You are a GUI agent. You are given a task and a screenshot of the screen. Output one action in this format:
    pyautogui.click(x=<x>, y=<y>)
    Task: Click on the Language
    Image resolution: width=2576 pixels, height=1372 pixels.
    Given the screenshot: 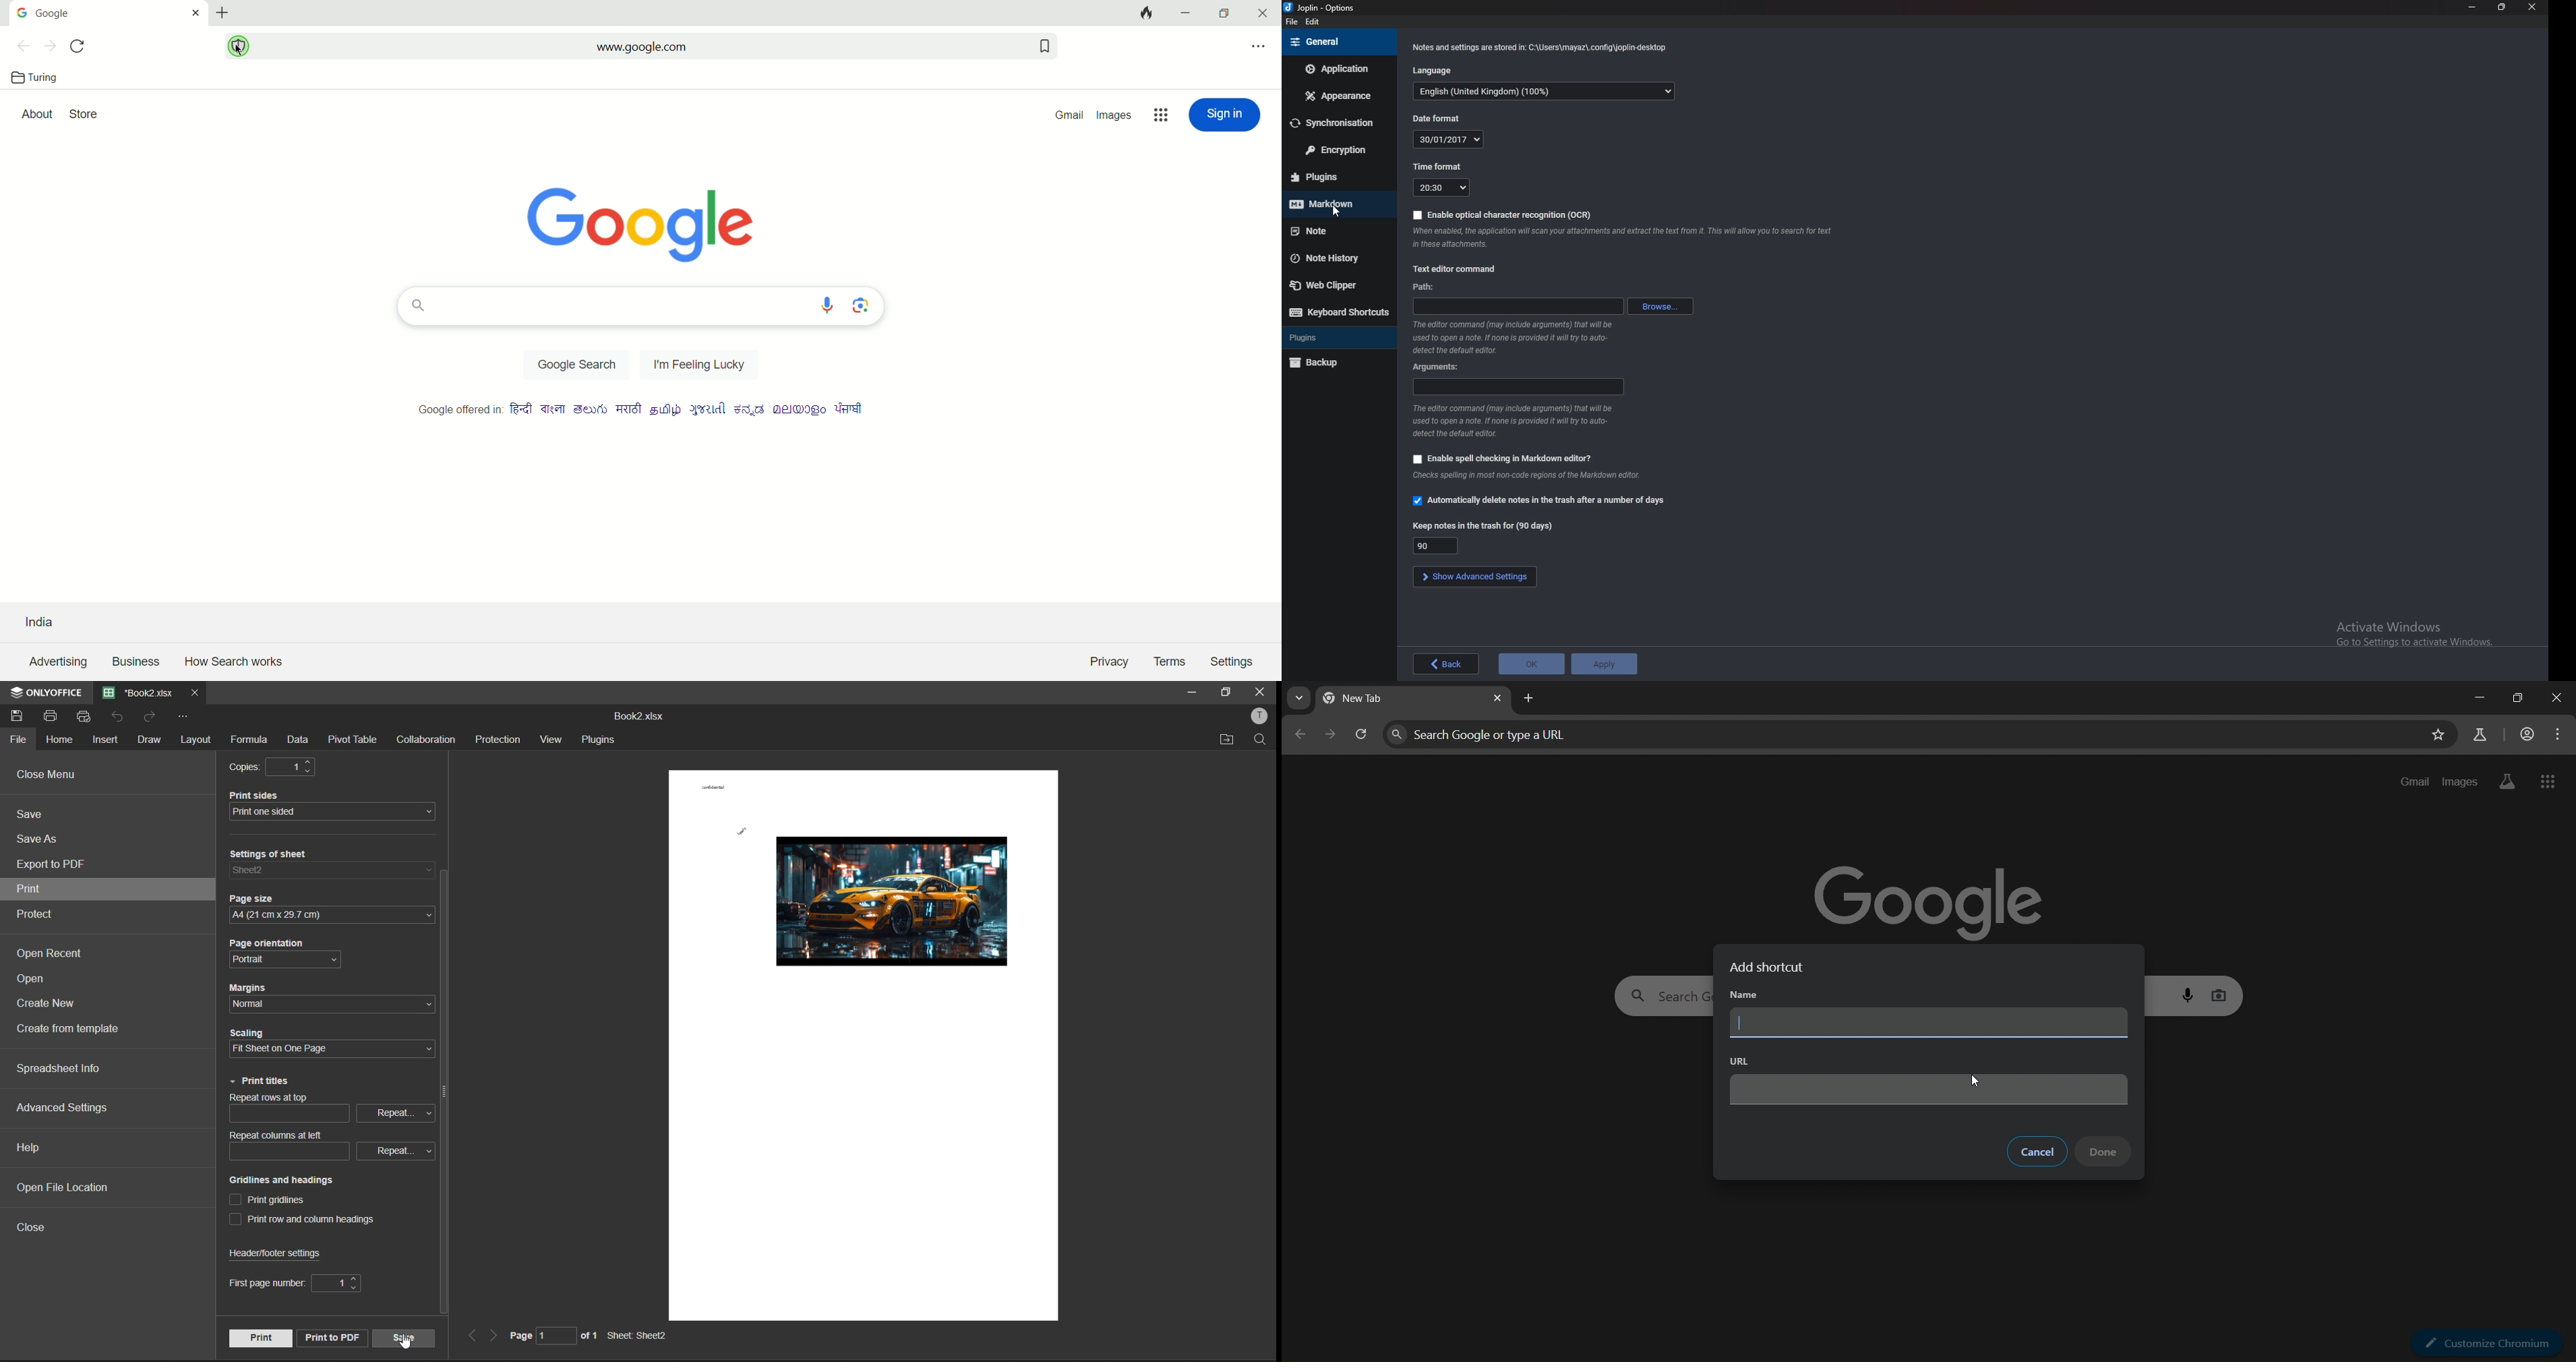 What is the action you would take?
    pyautogui.click(x=1437, y=71)
    